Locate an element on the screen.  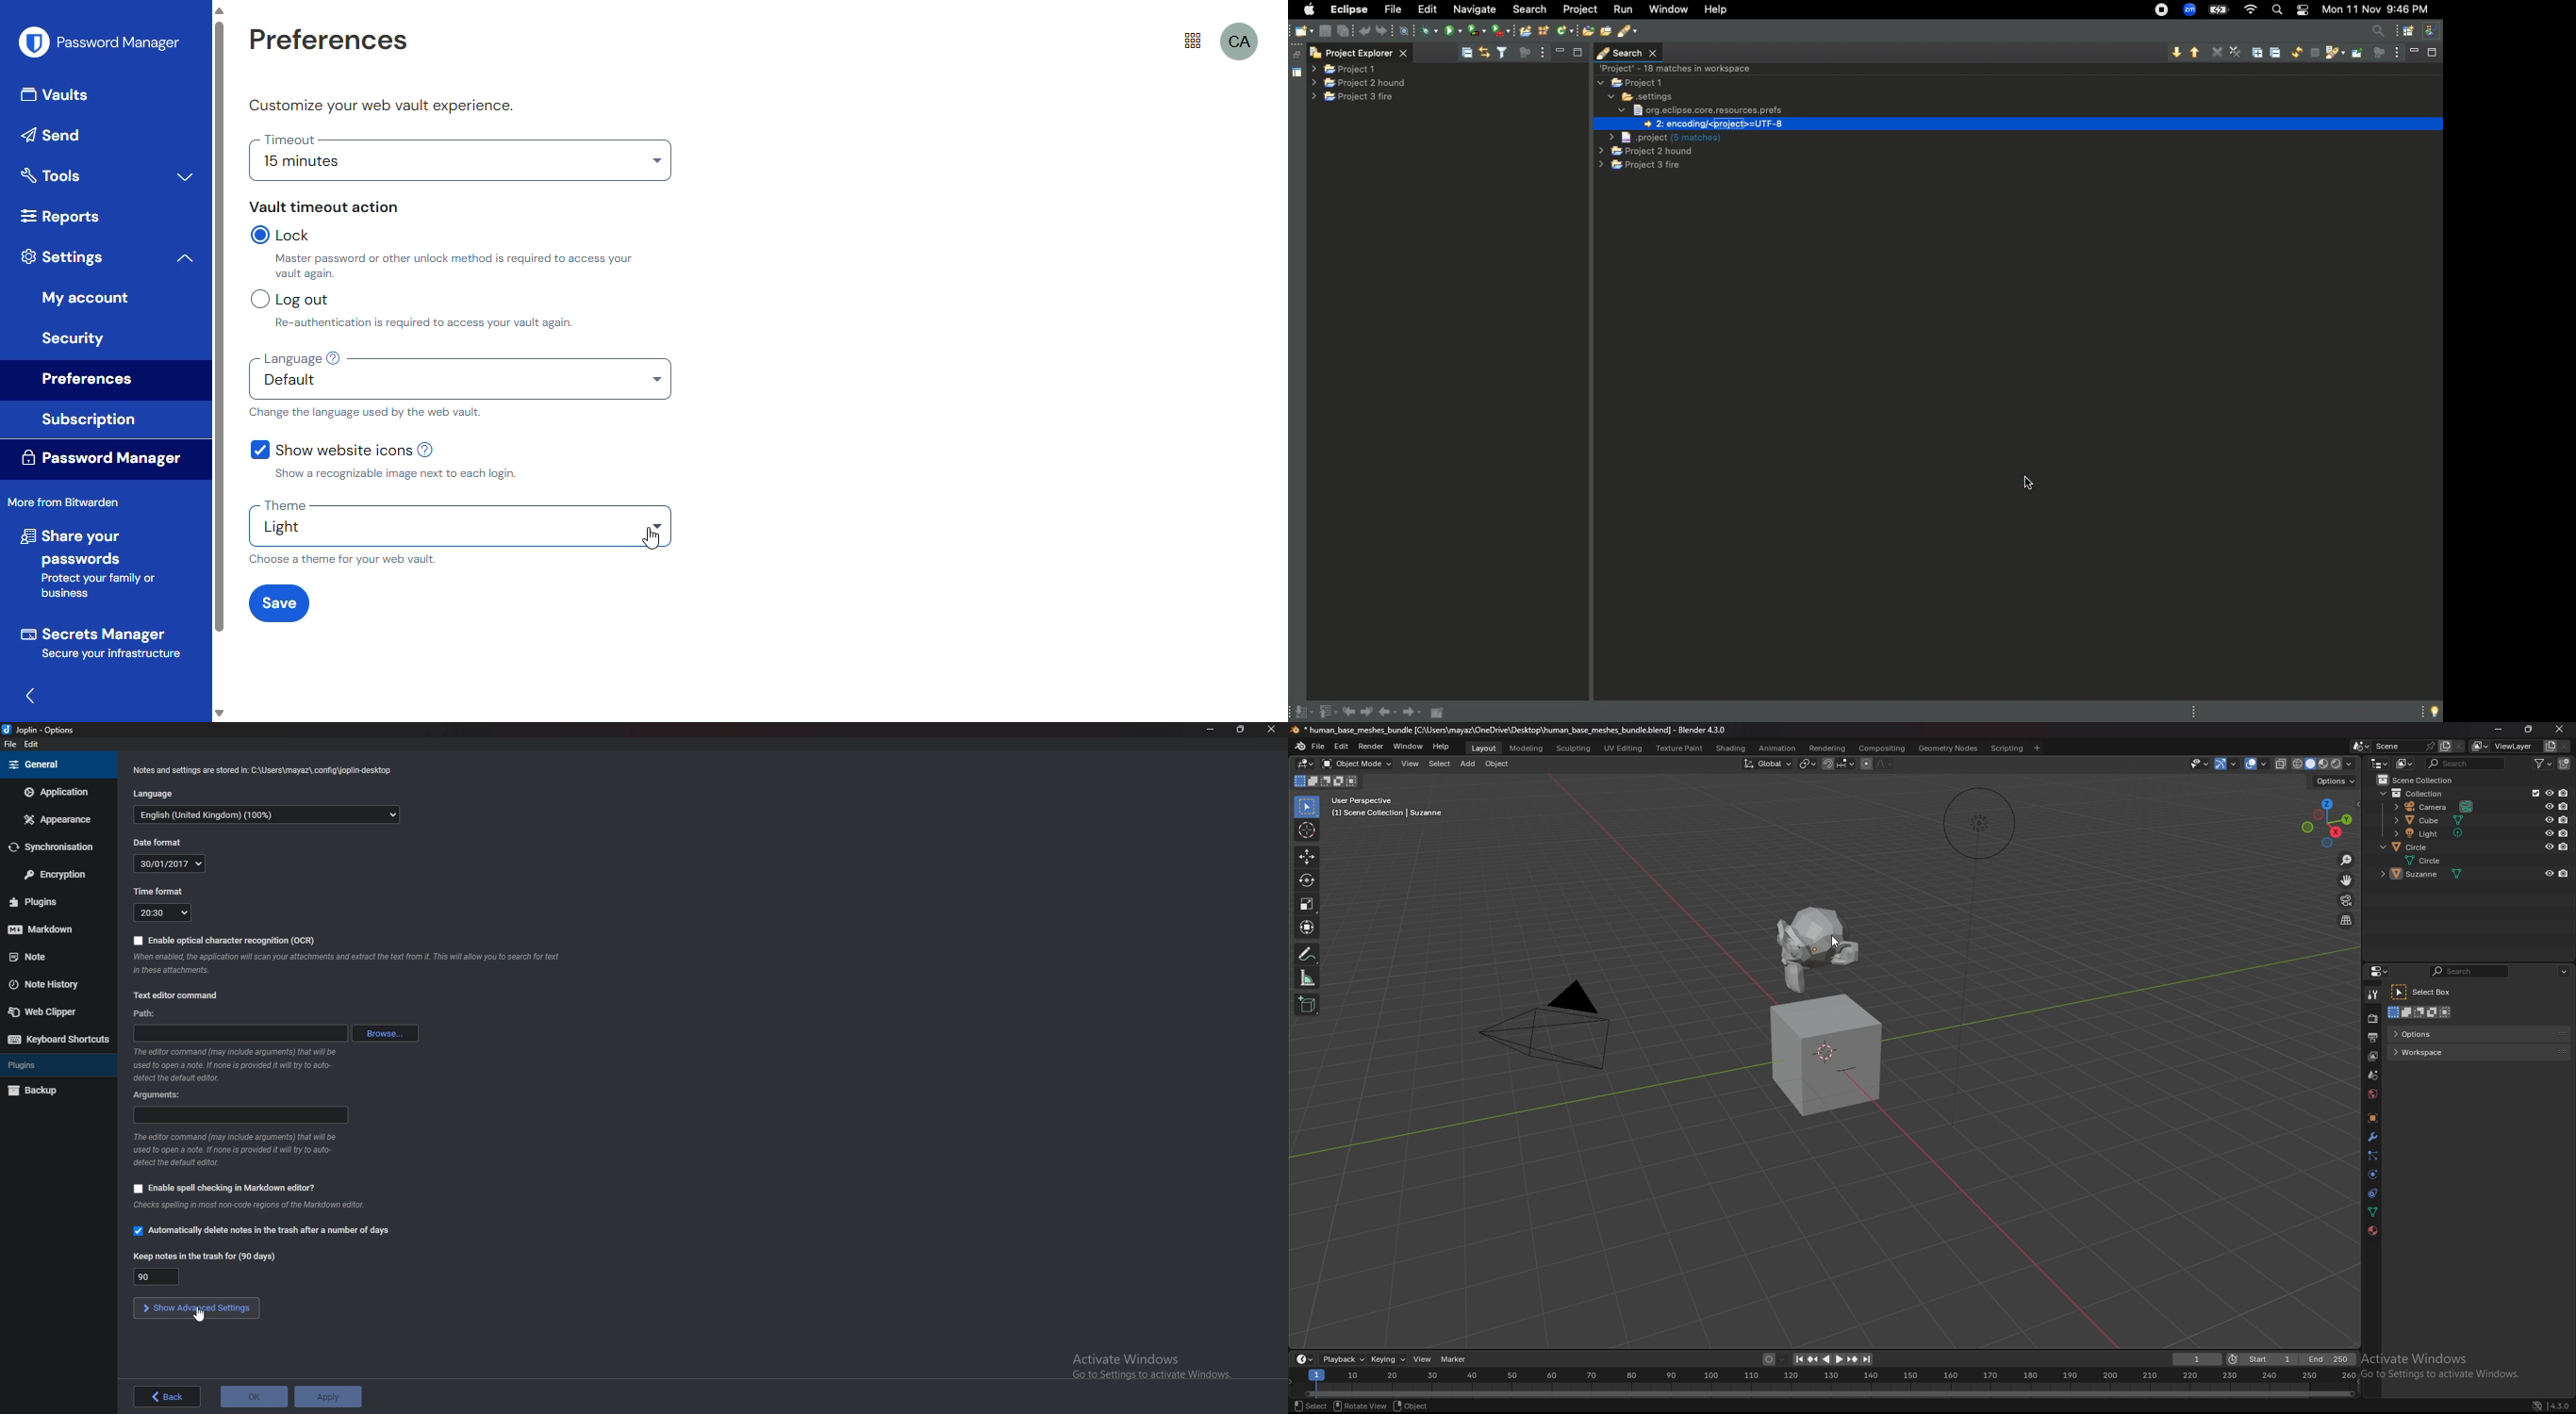
Resize is located at coordinates (1241, 729).